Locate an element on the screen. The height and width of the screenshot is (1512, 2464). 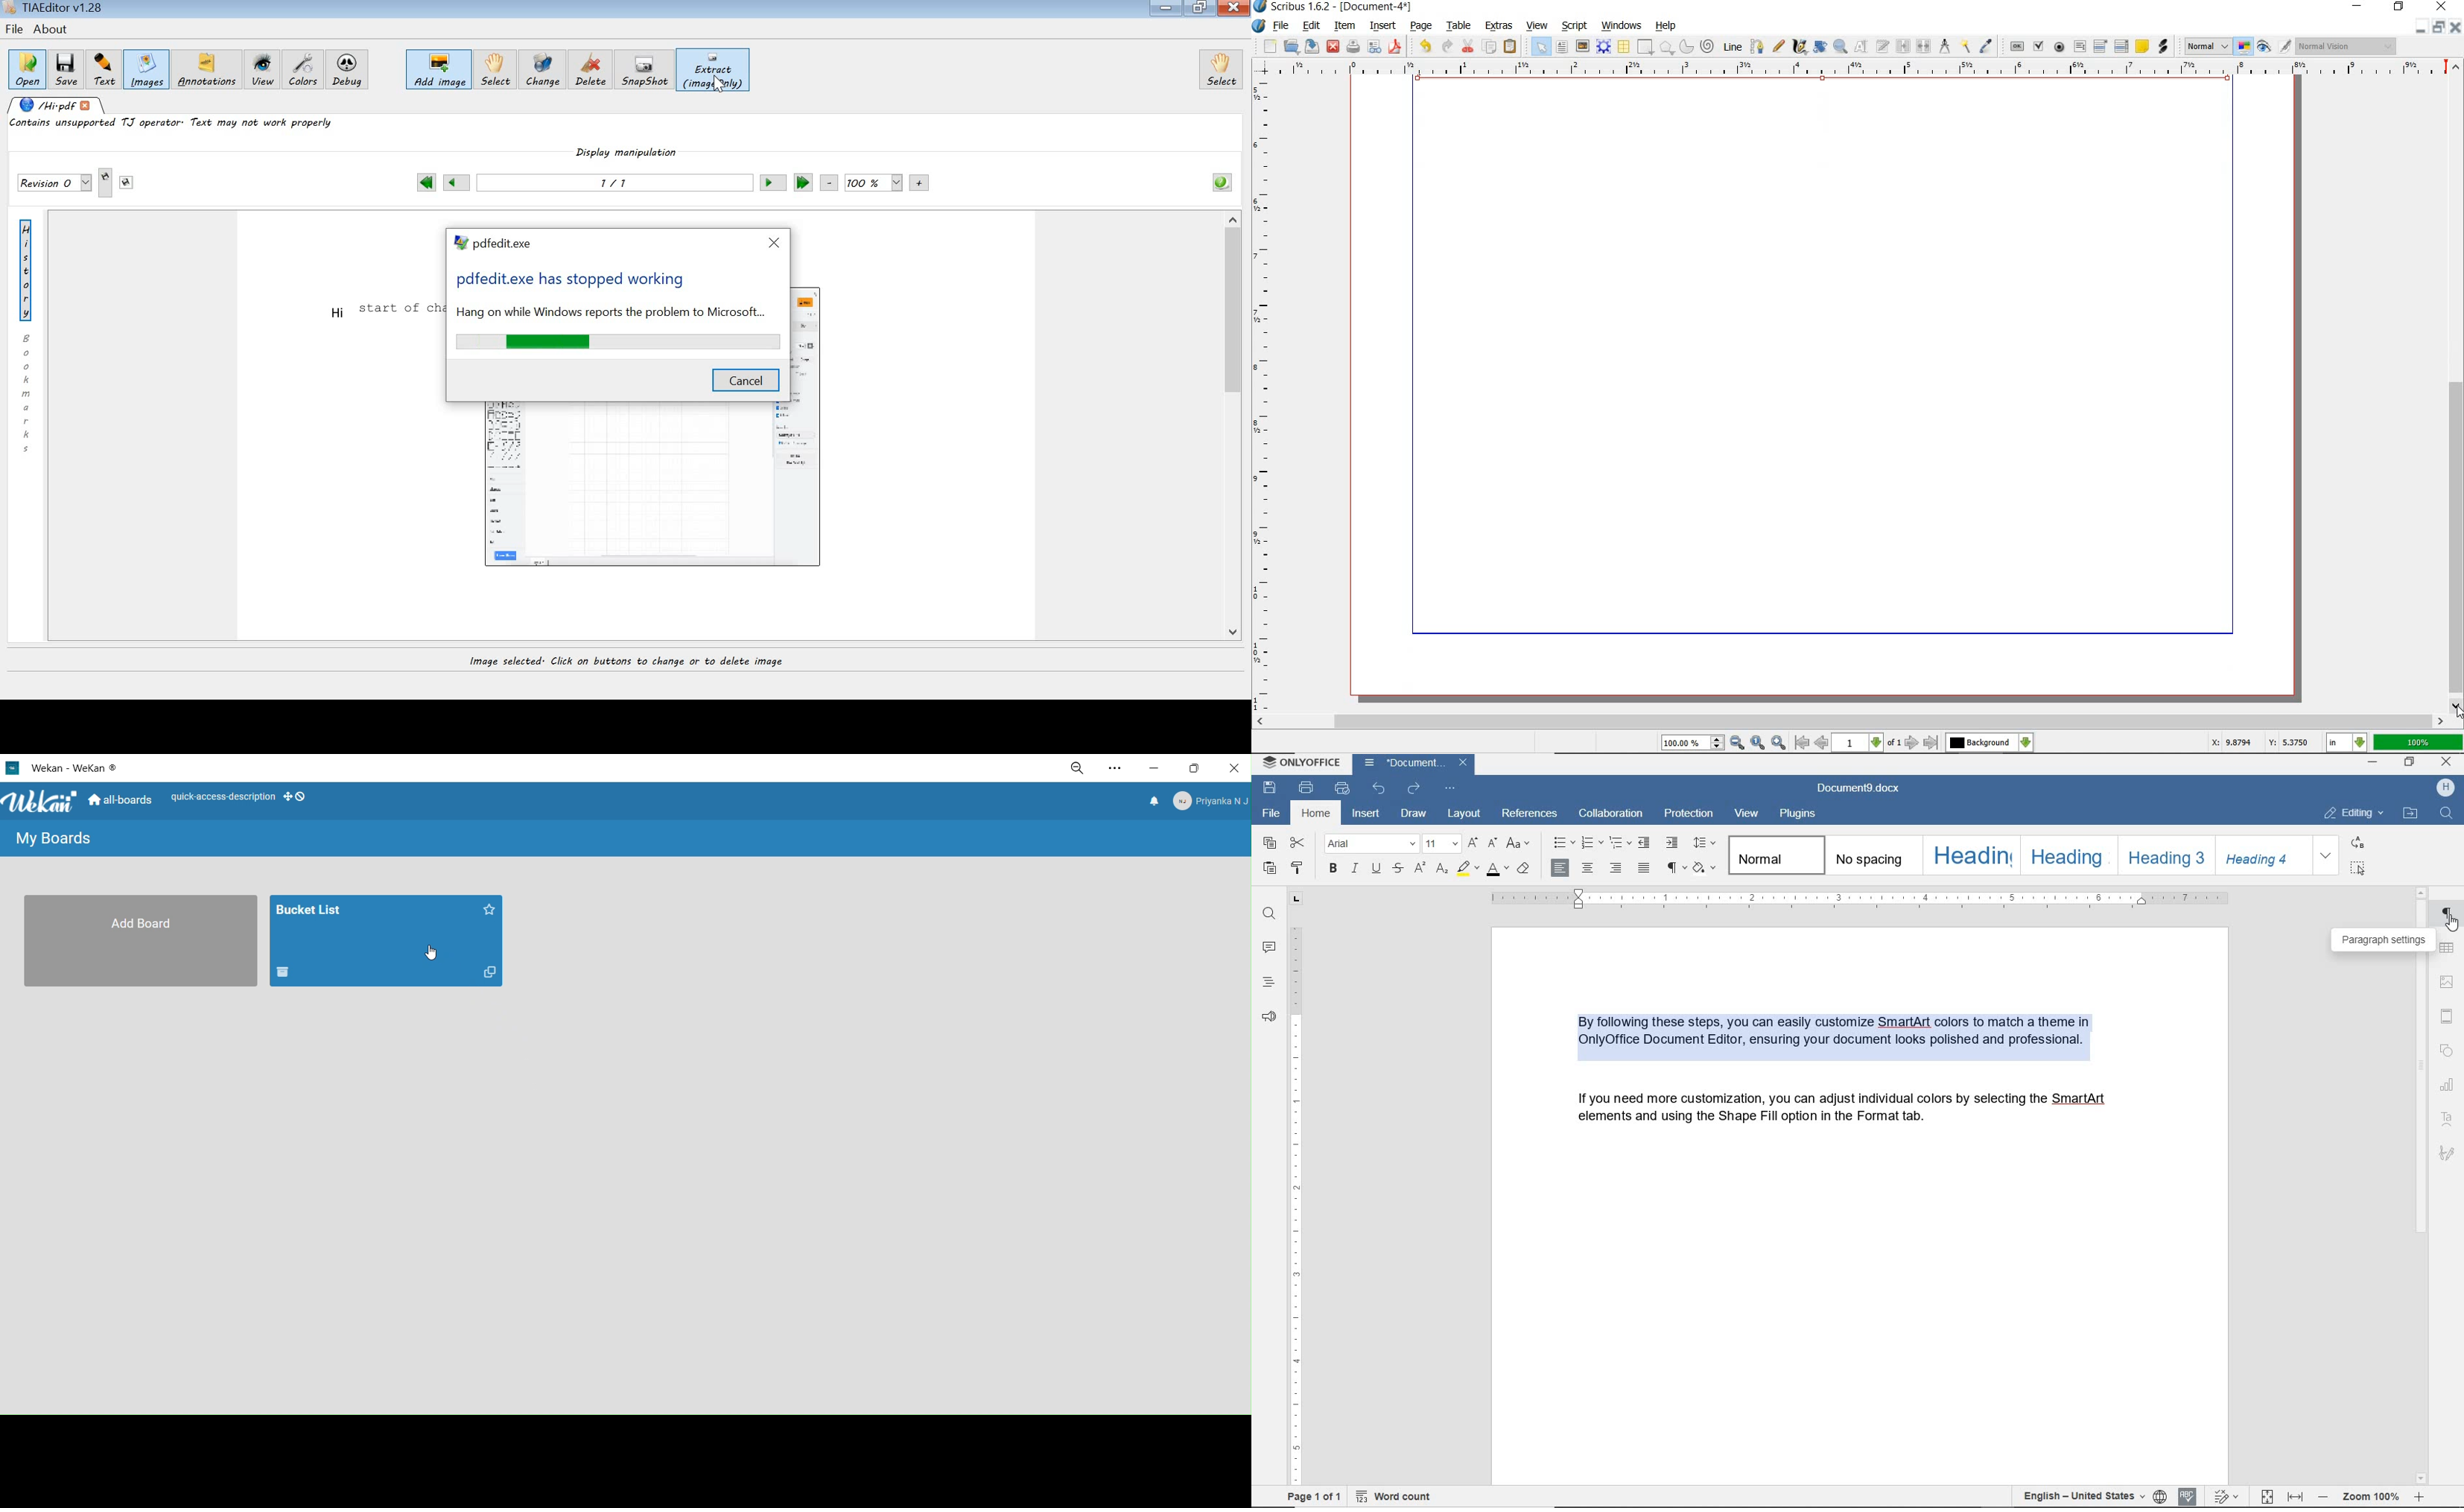
justified is located at coordinates (1641, 870).